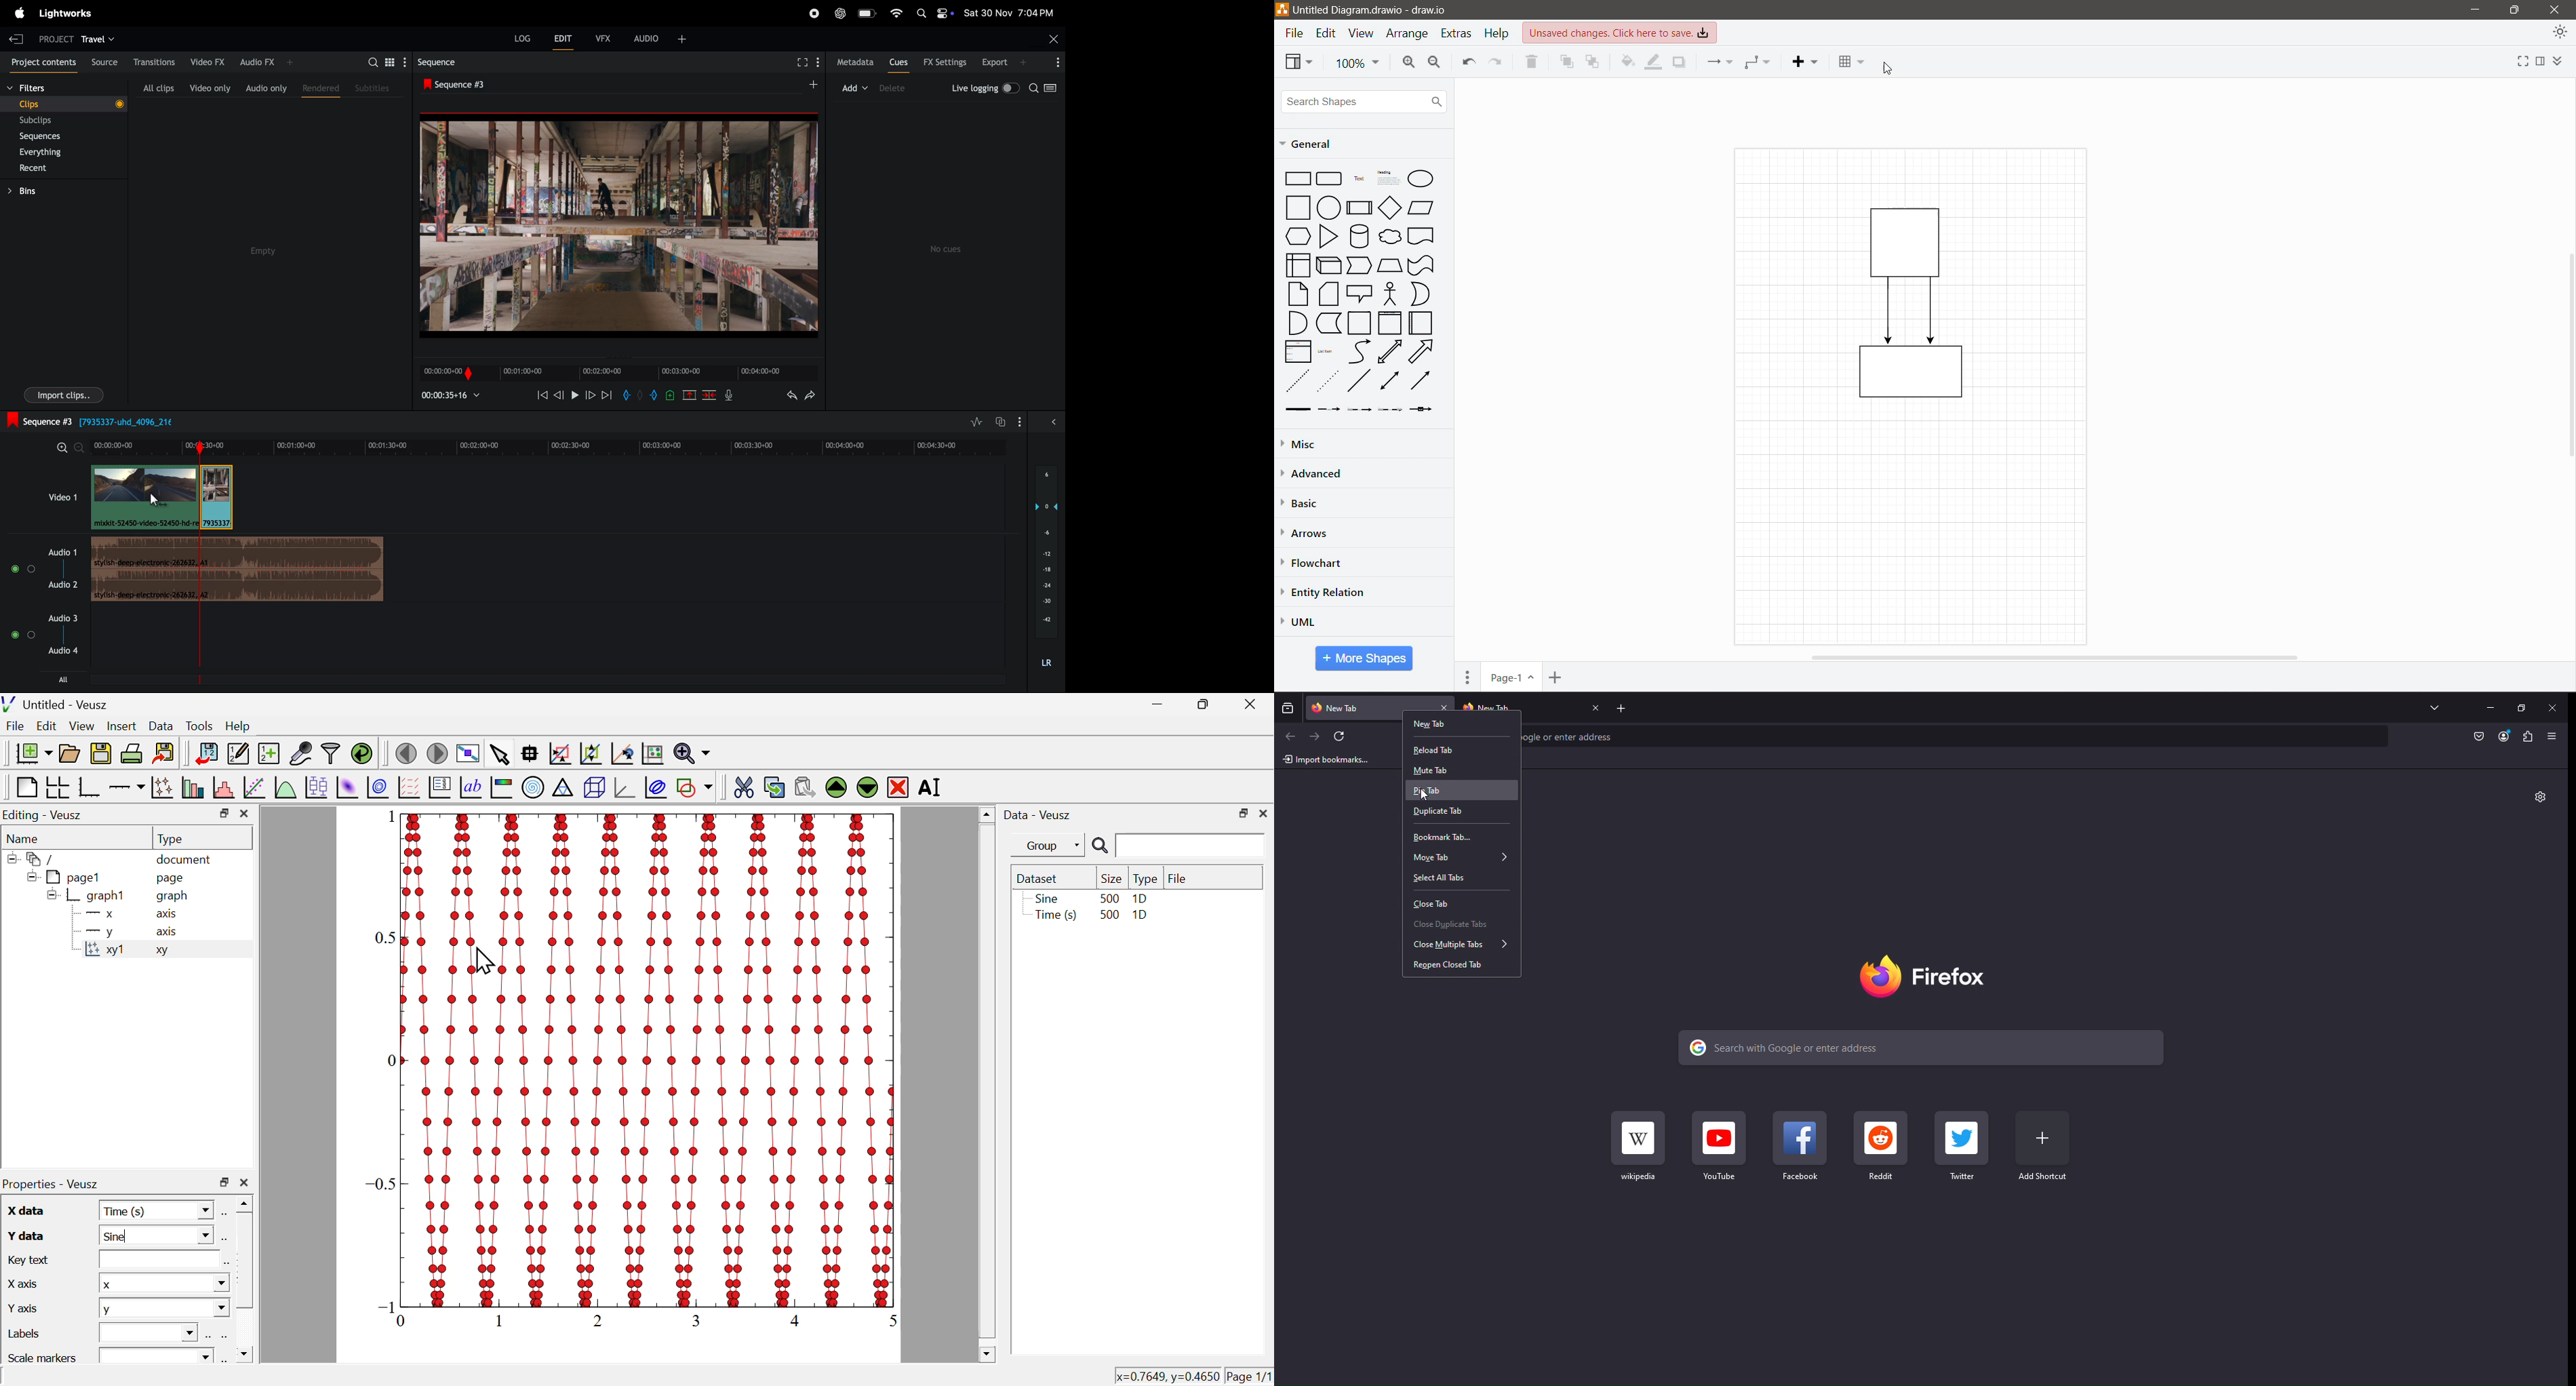  What do you see at coordinates (1932, 311) in the screenshot?
I see `Directional Connector` at bounding box center [1932, 311].